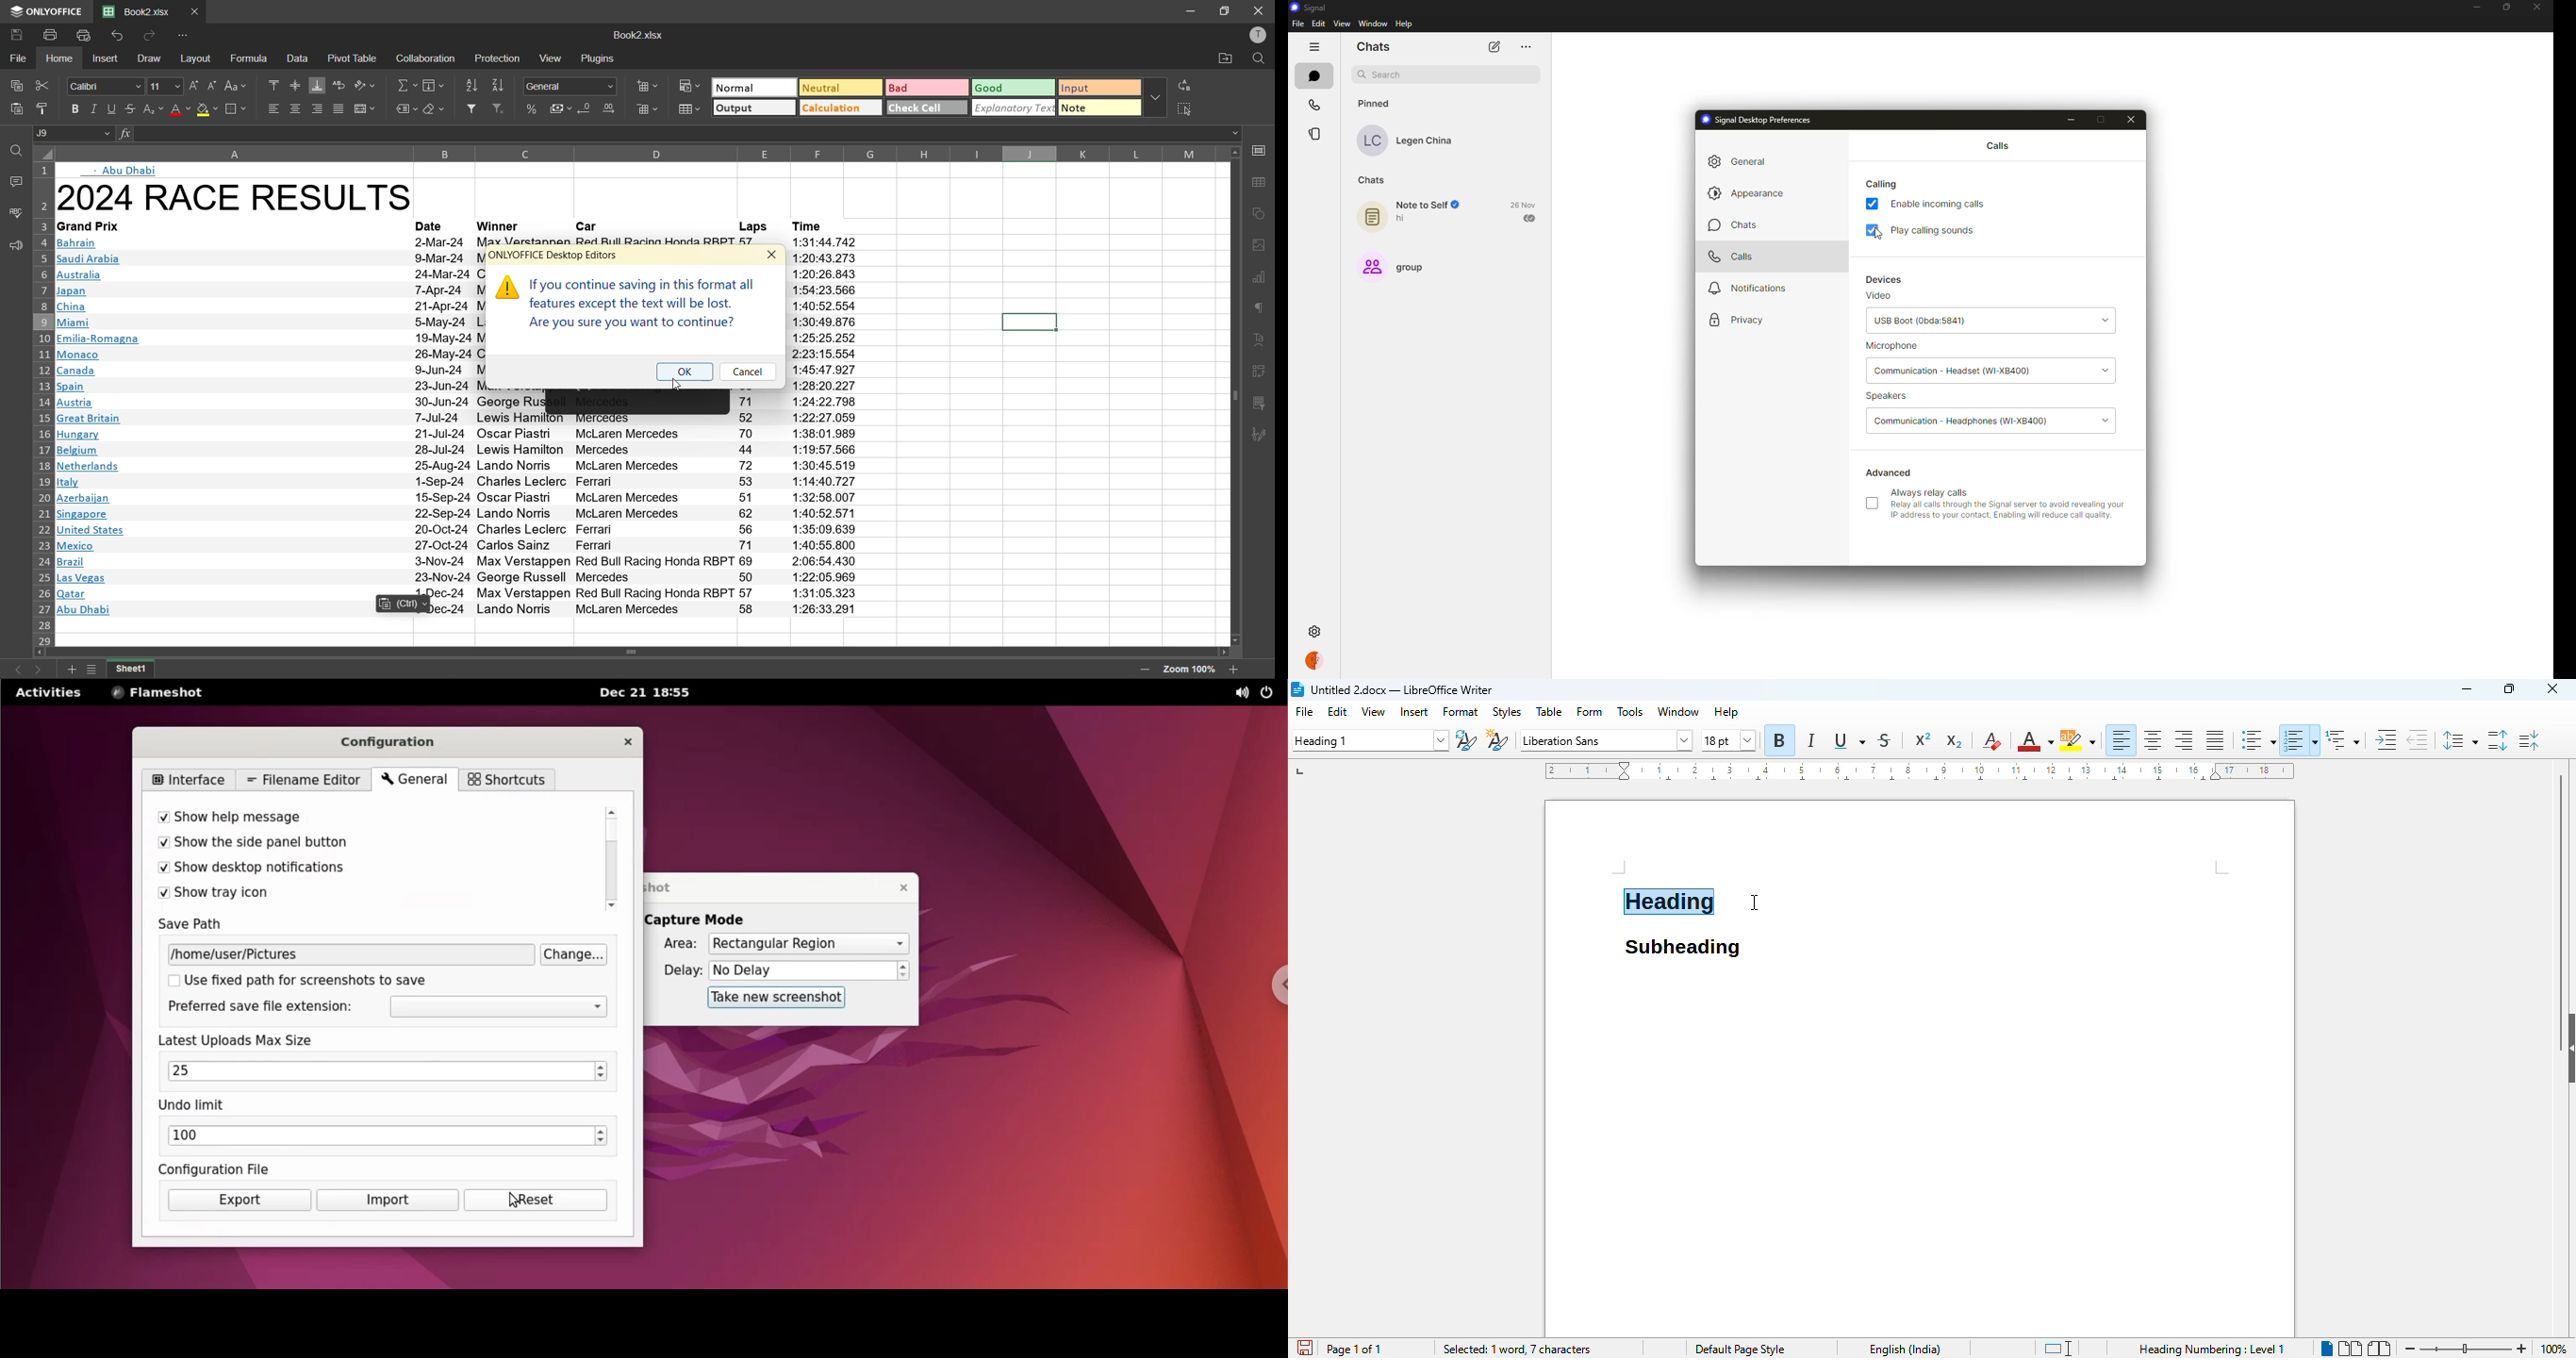  What do you see at coordinates (1237, 640) in the screenshot?
I see `move down` at bounding box center [1237, 640].